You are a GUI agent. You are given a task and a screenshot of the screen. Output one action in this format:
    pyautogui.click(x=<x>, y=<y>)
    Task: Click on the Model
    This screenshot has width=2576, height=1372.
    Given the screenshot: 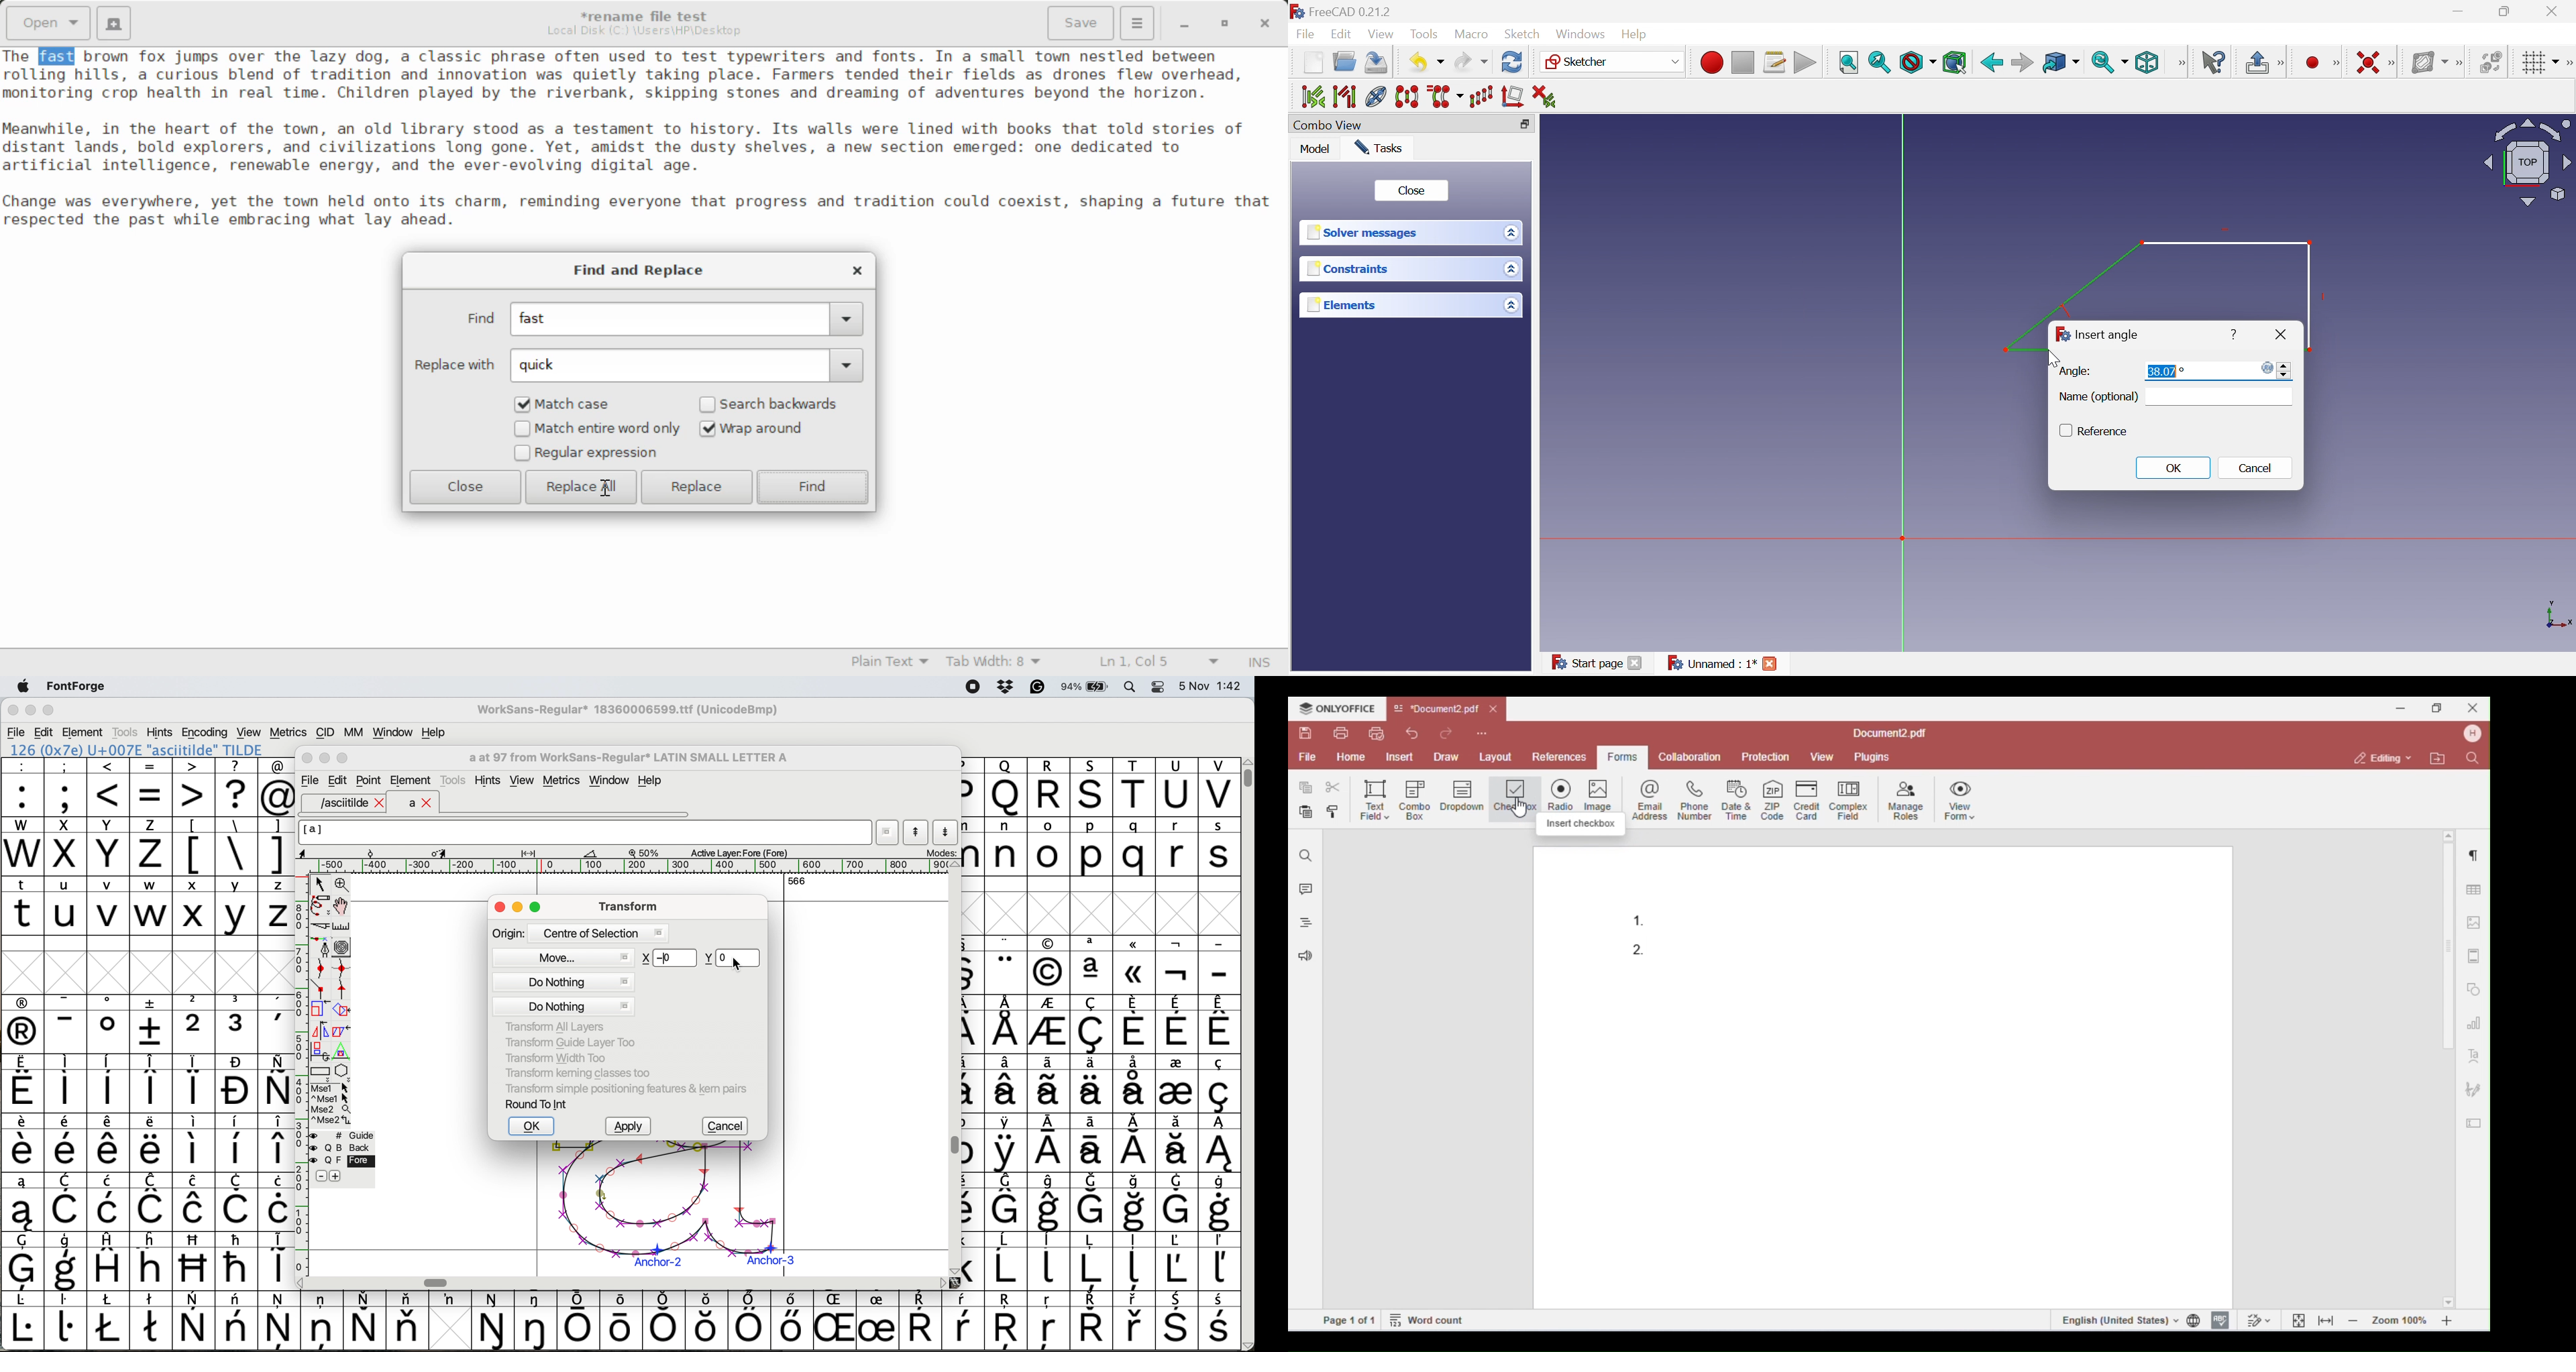 What is the action you would take?
    pyautogui.click(x=1318, y=150)
    